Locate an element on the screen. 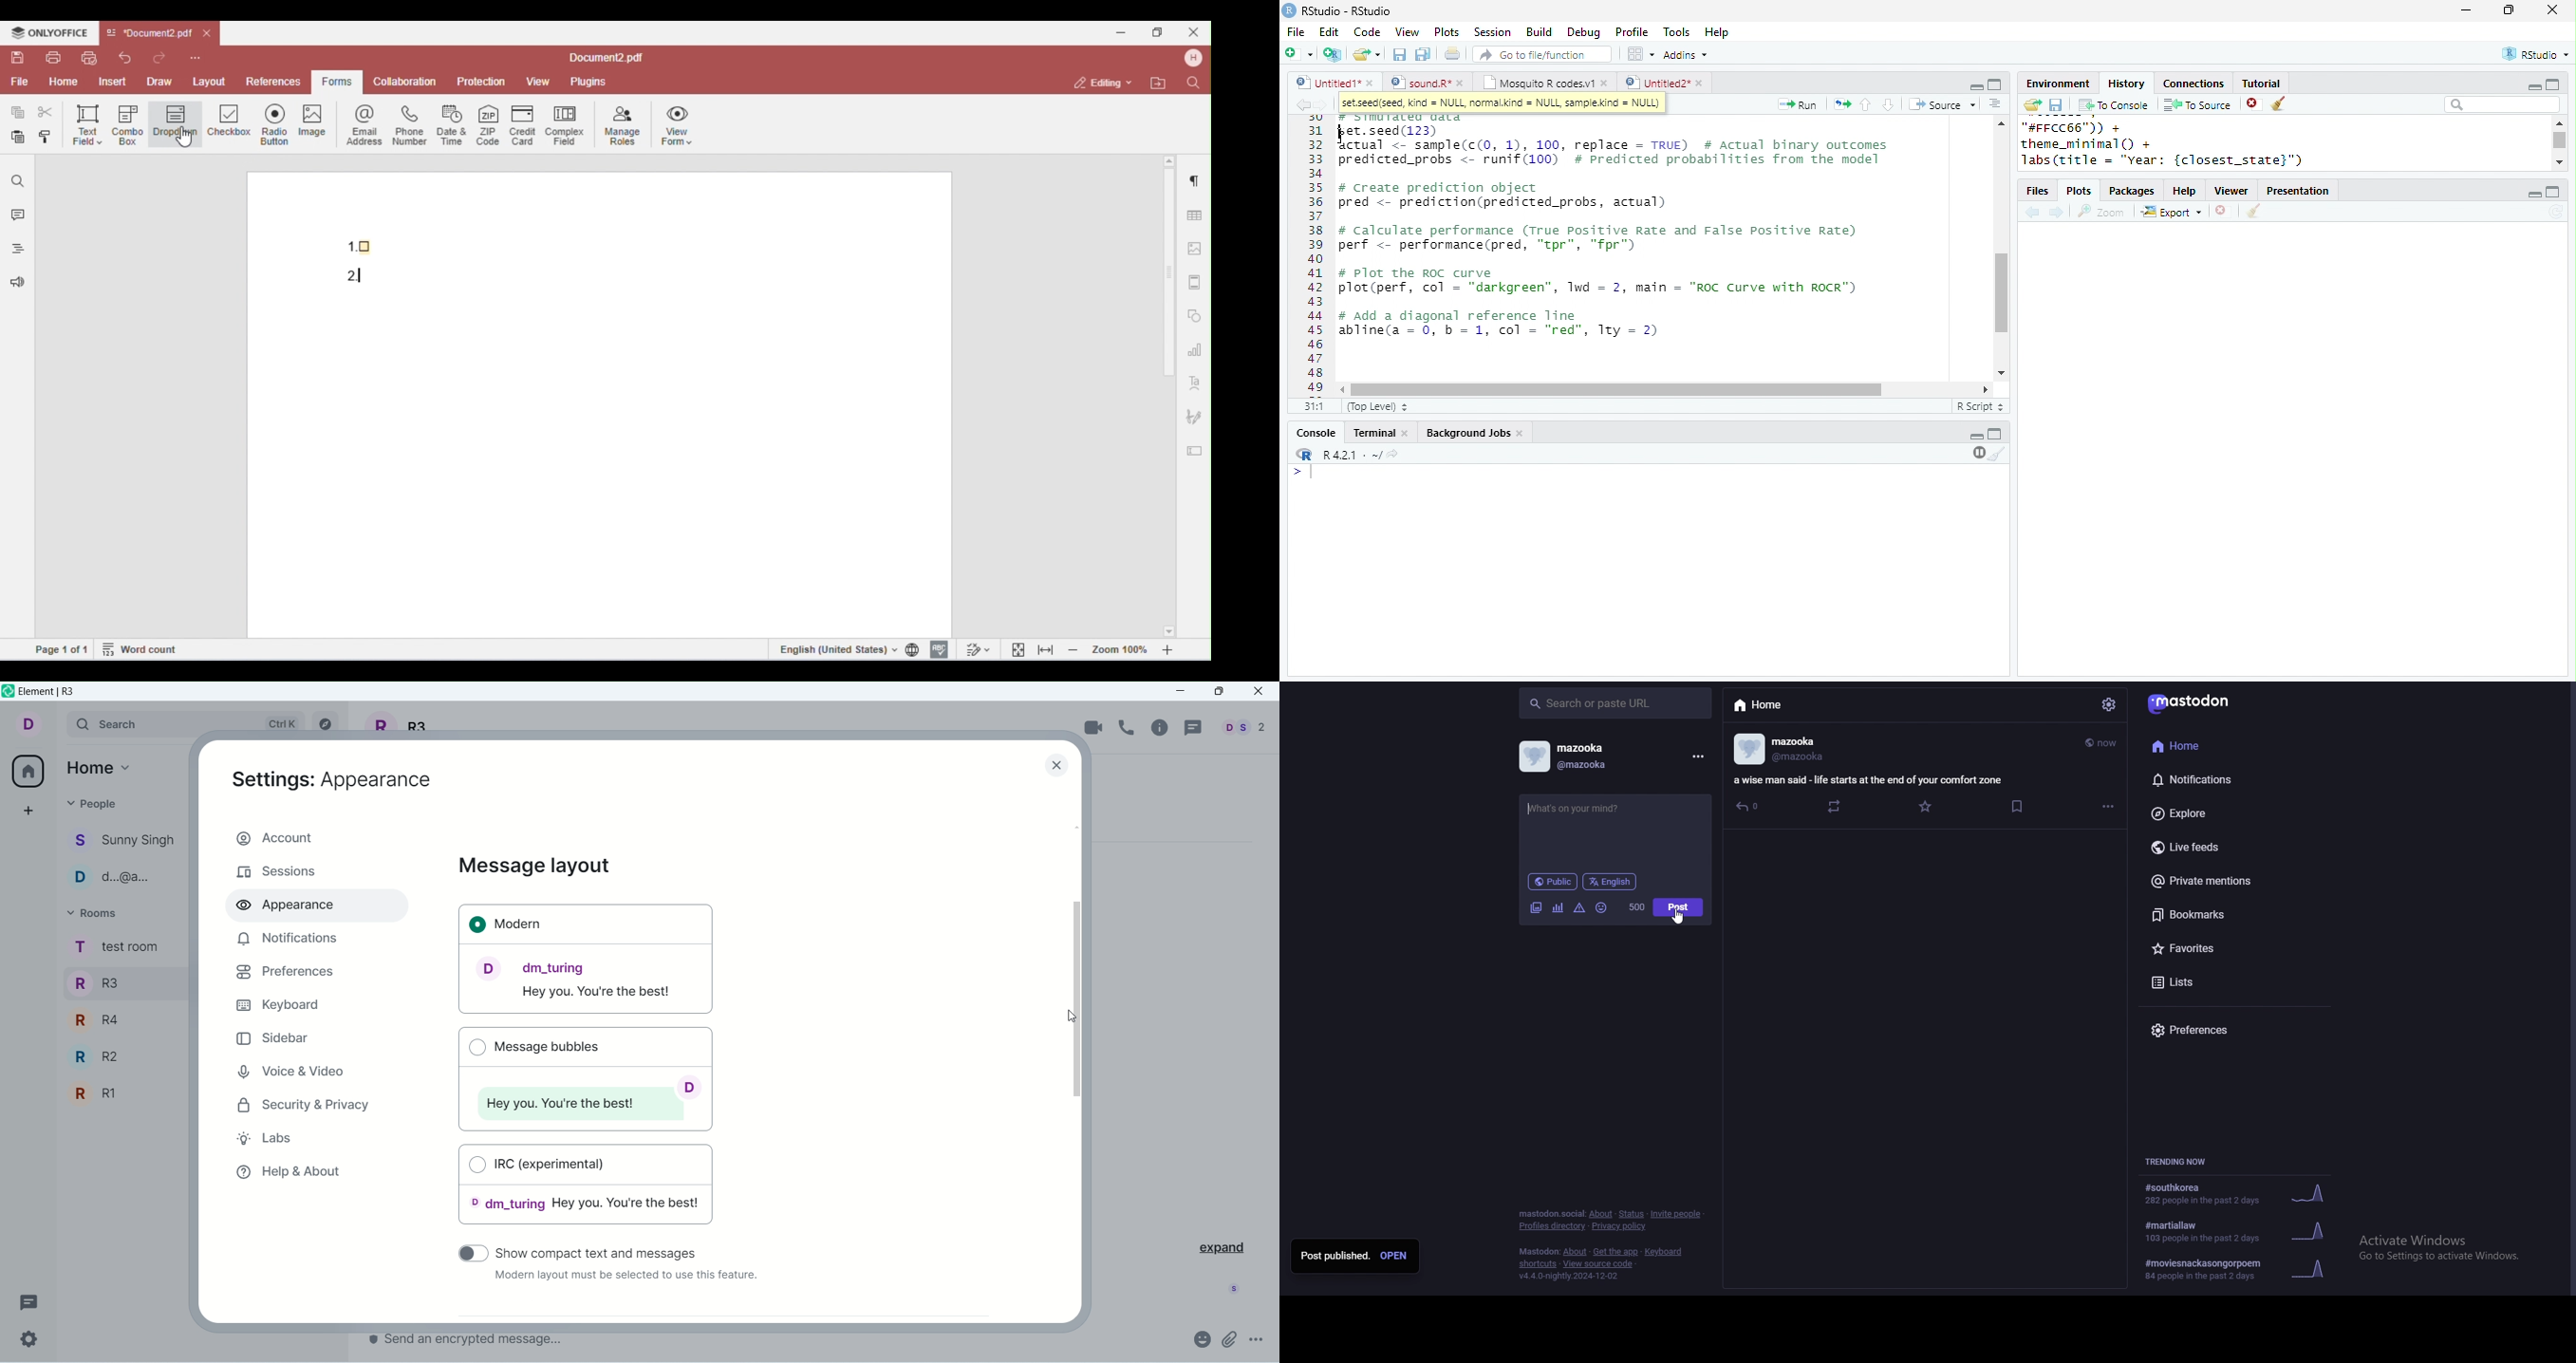 The image size is (2576, 1372). forward is located at coordinates (2058, 214).